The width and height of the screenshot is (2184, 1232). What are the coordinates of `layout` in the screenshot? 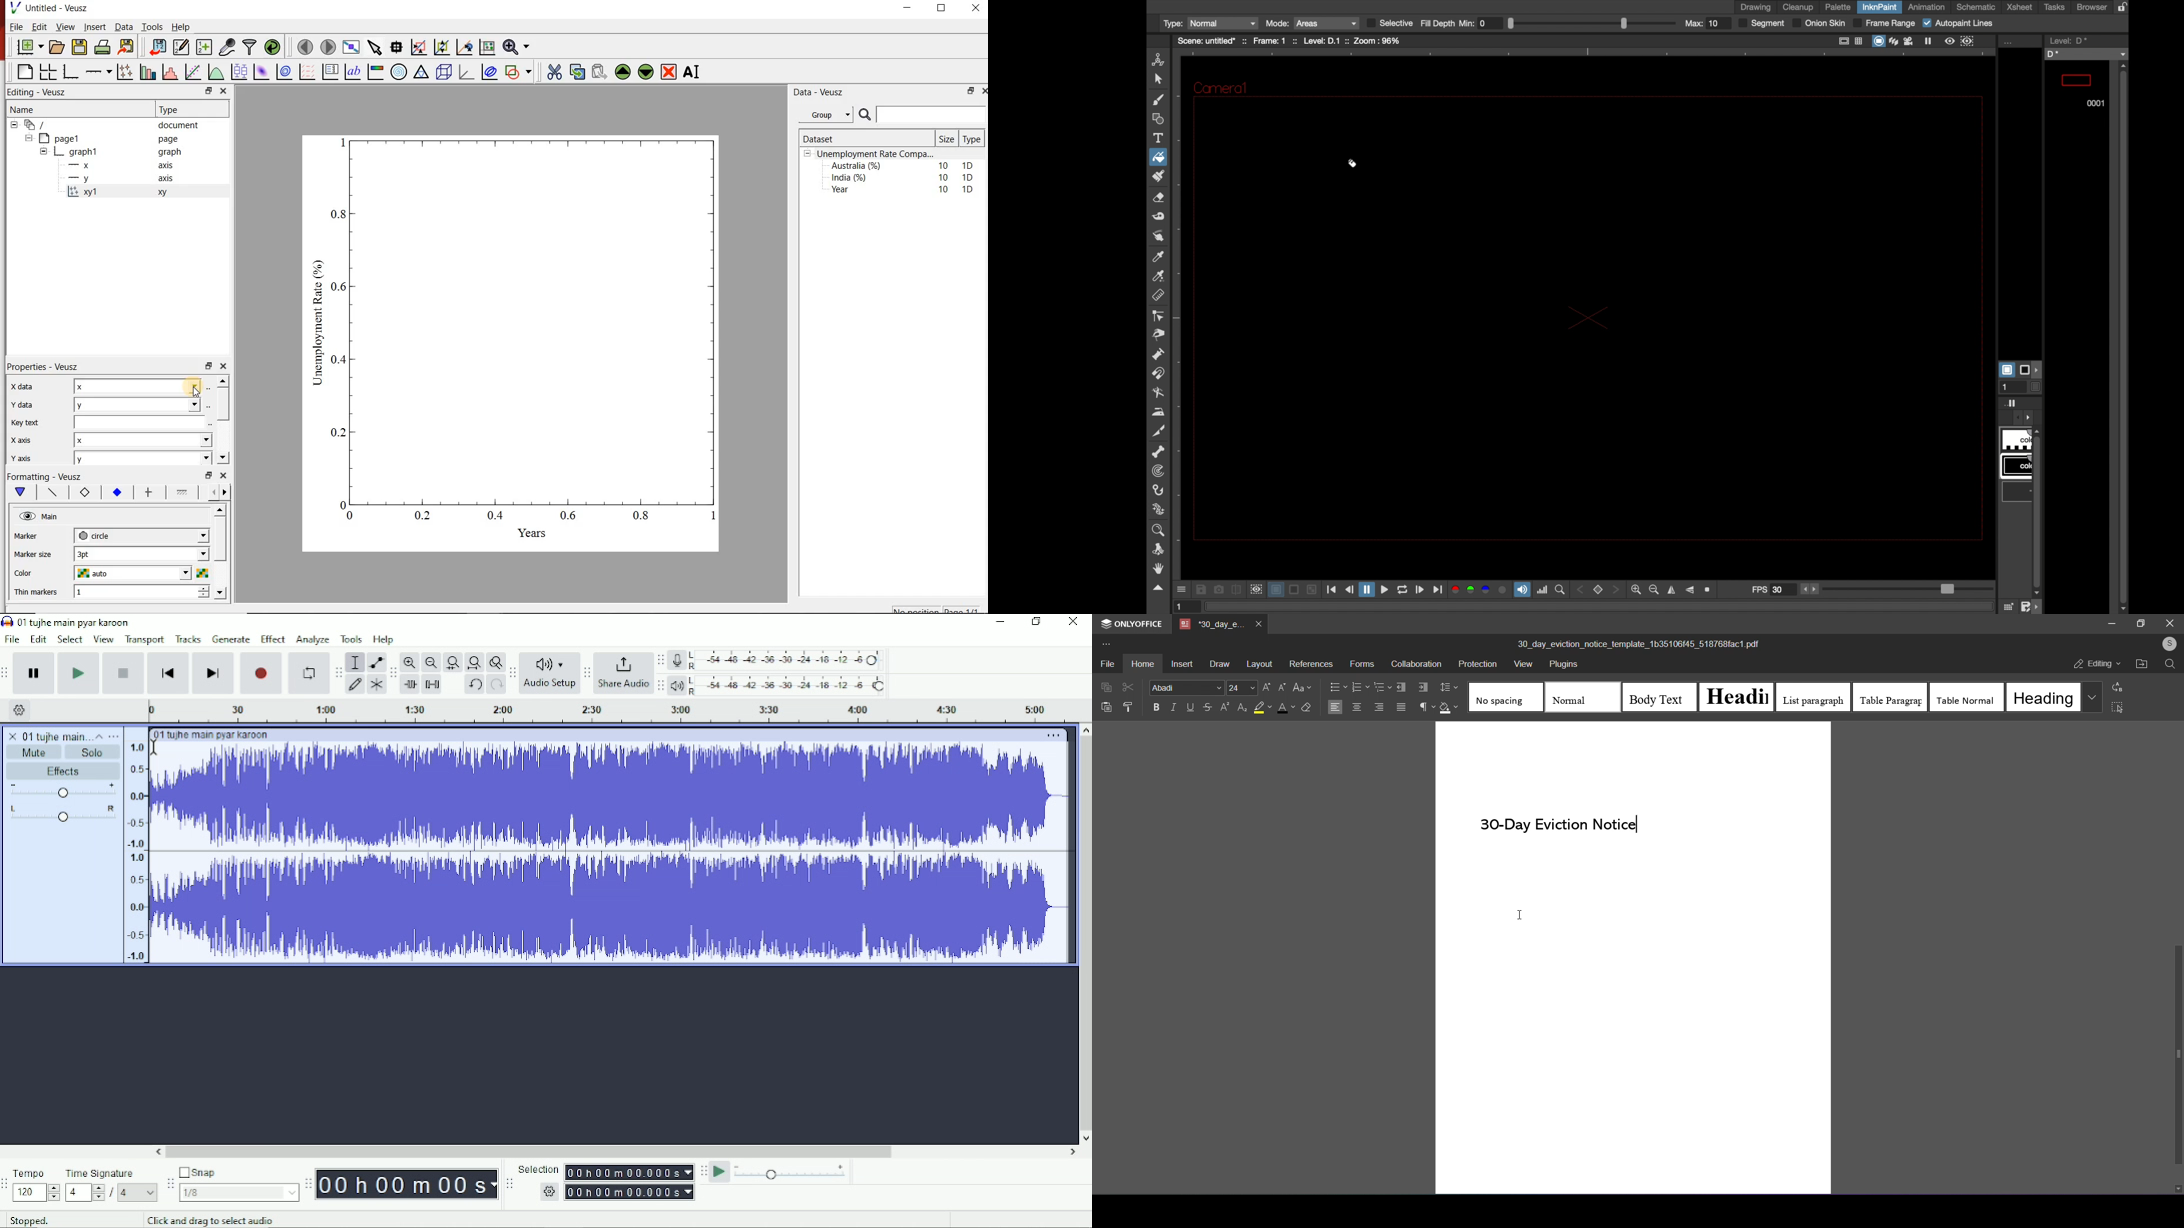 It's located at (1258, 665).